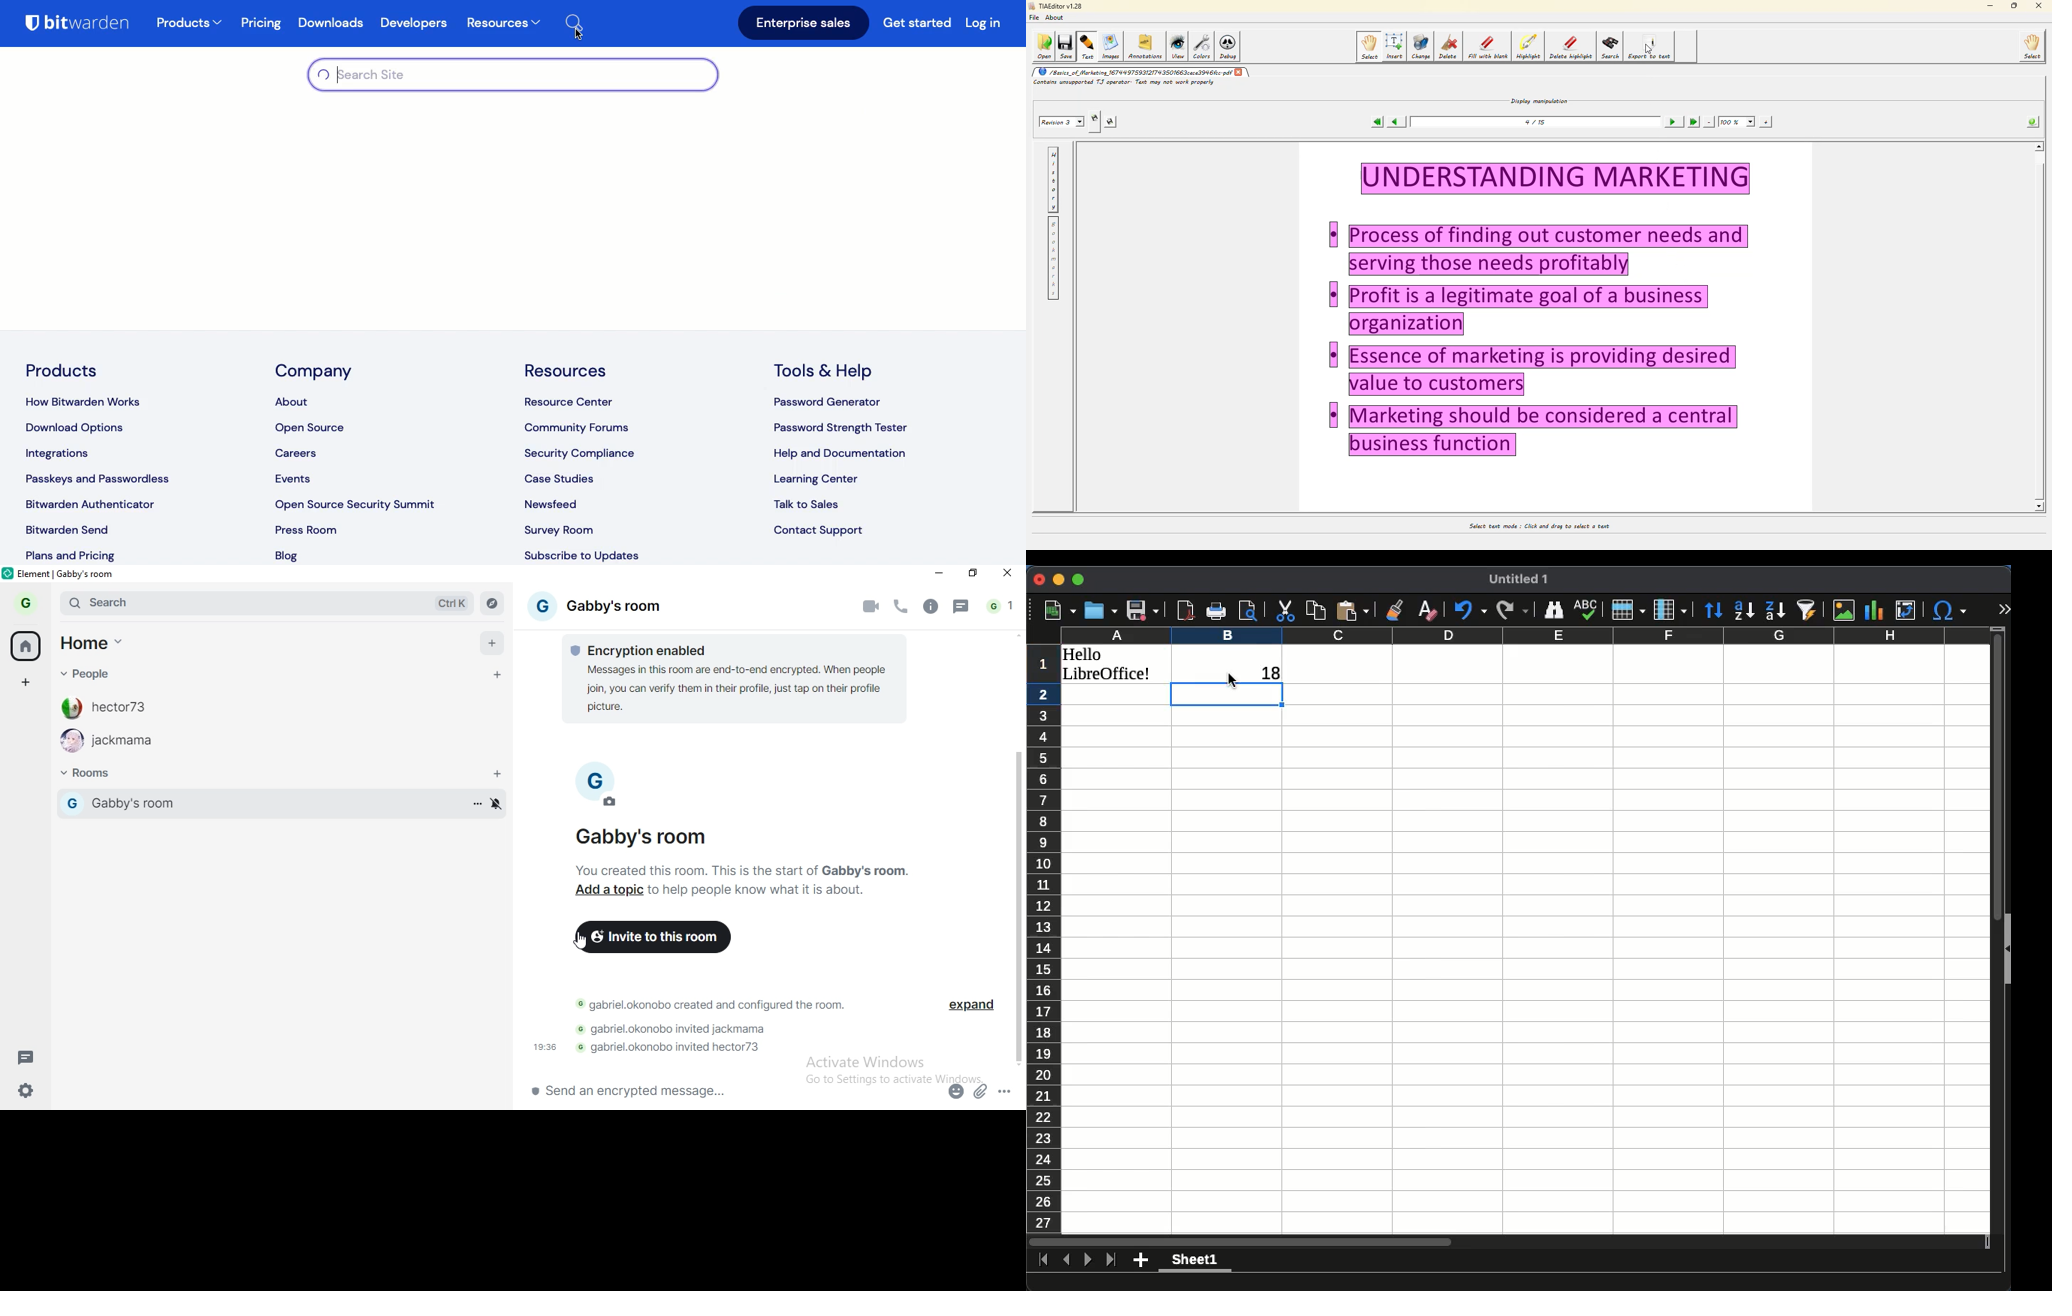 This screenshot has height=1316, width=2072. I want to click on case studies, so click(561, 476).